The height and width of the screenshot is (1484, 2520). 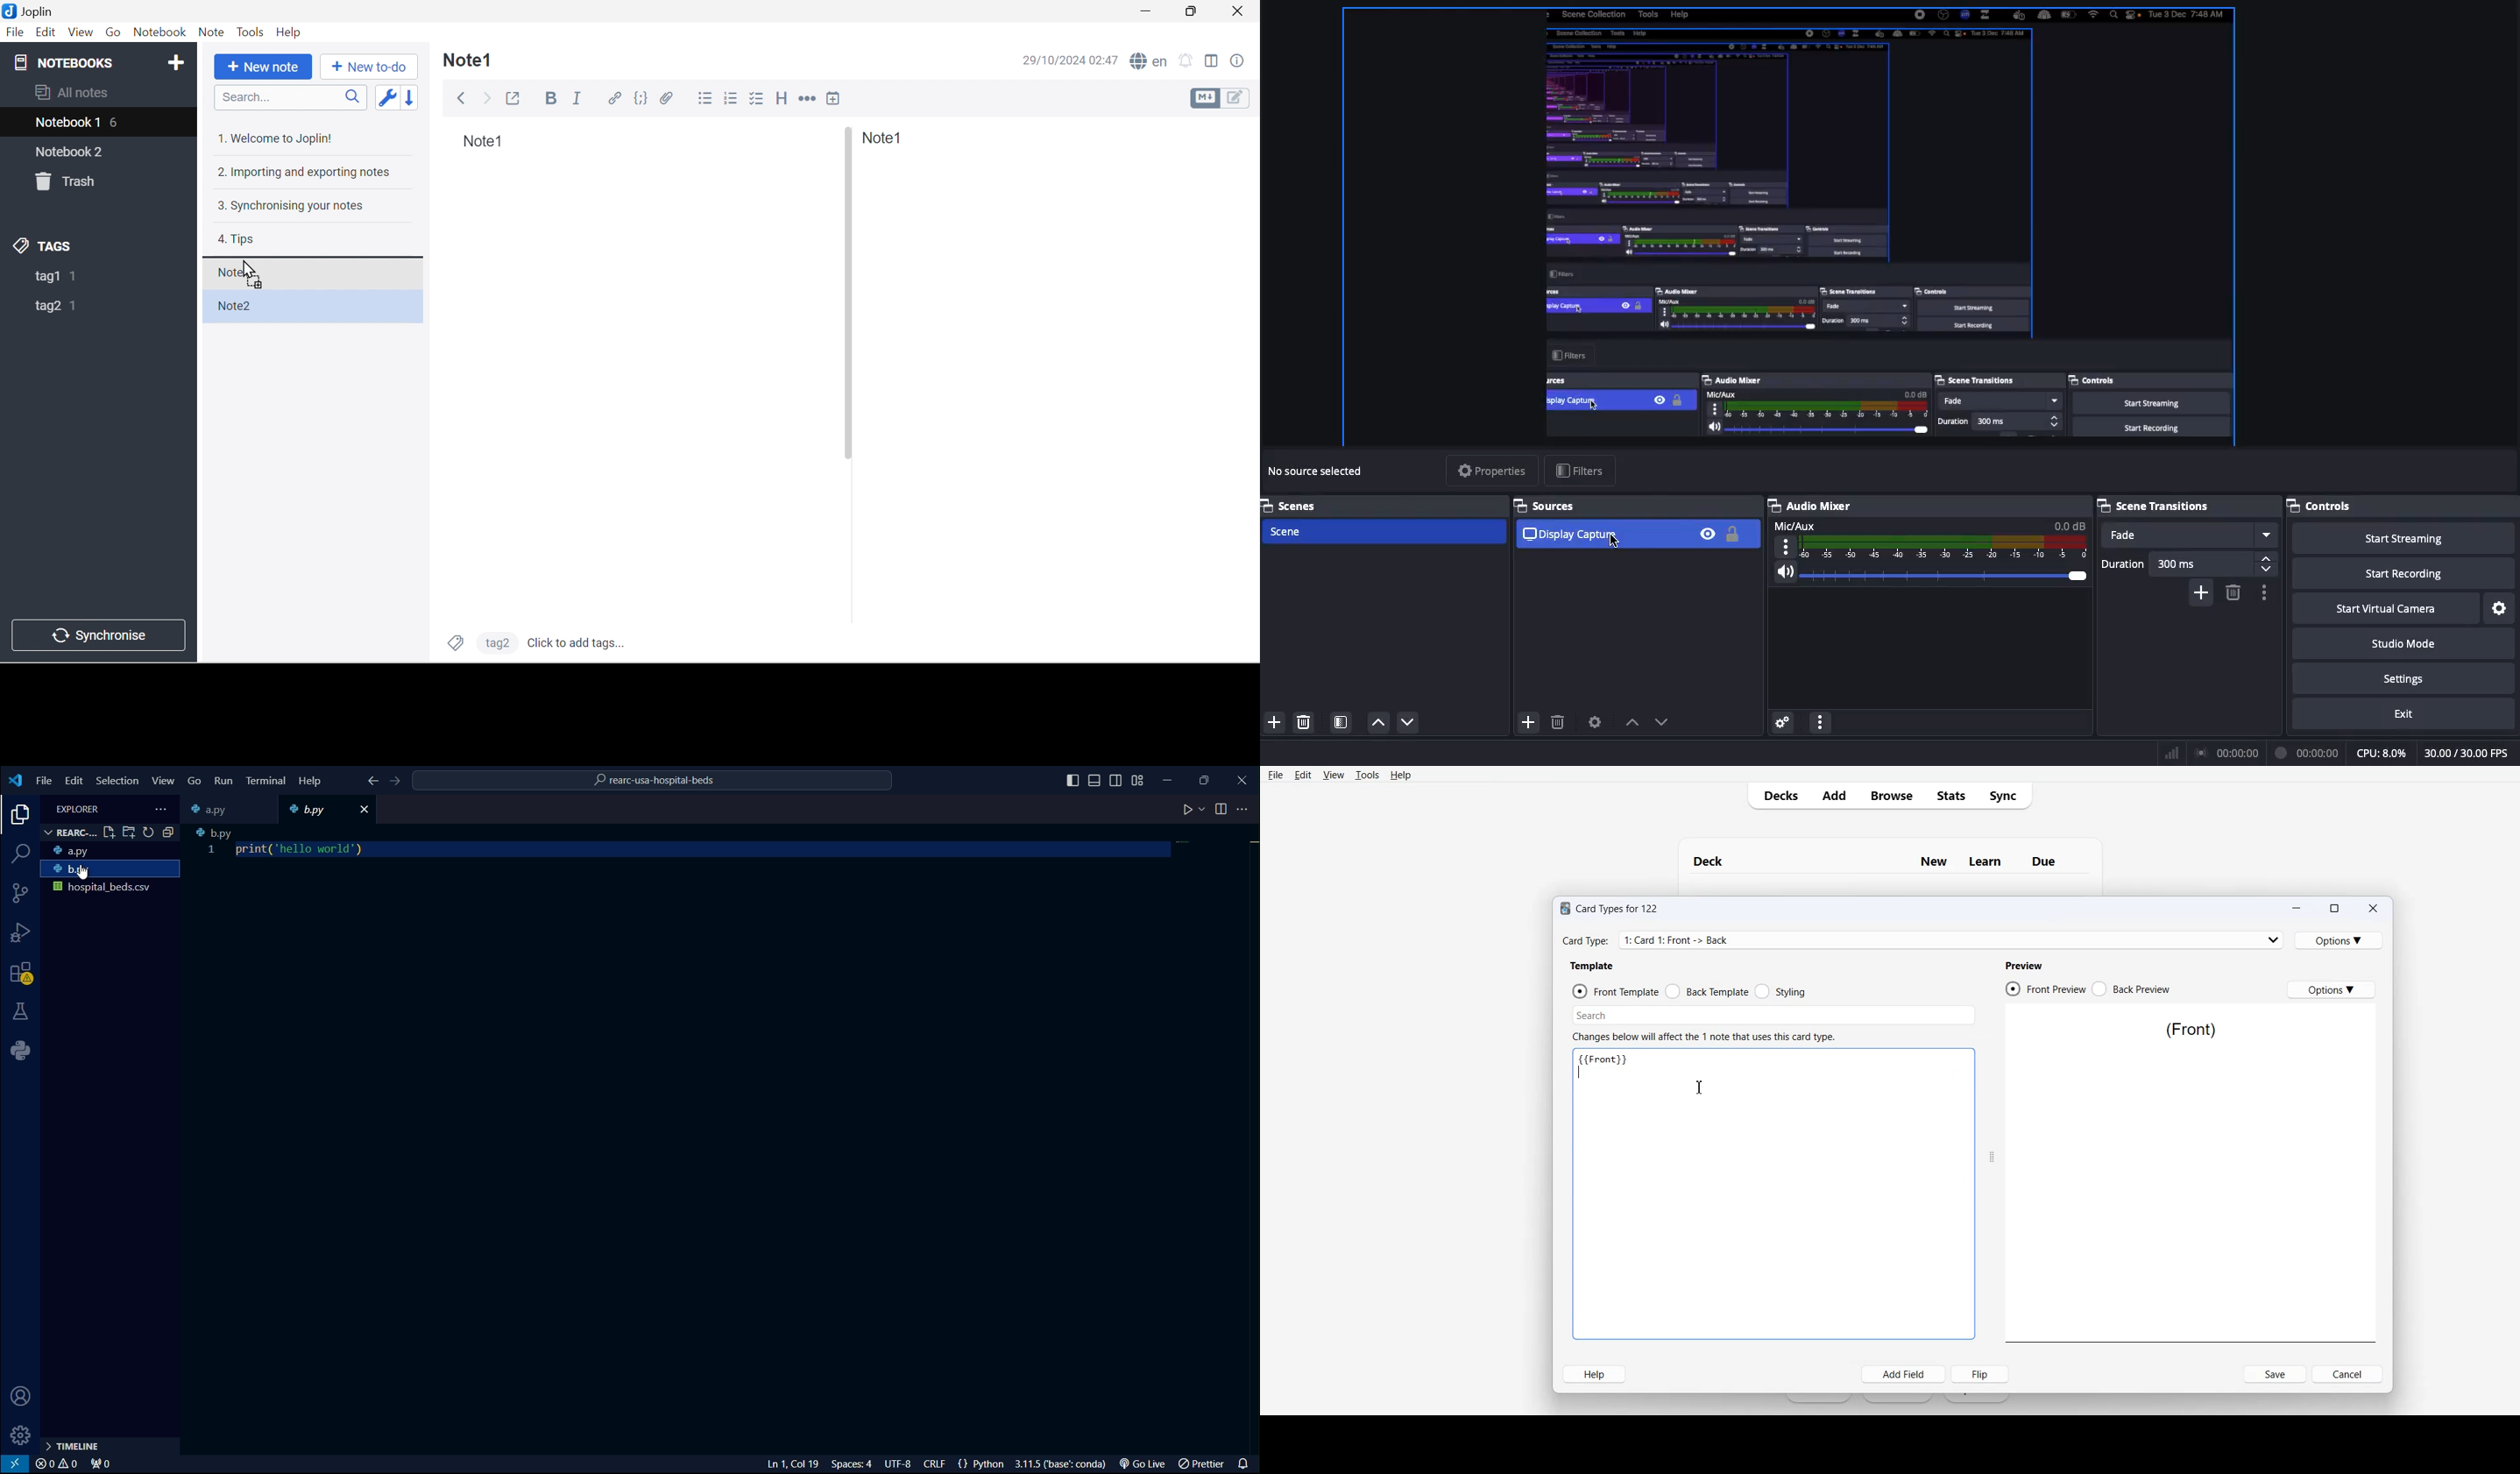 I want to click on Maximize, so click(x=2334, y=908).